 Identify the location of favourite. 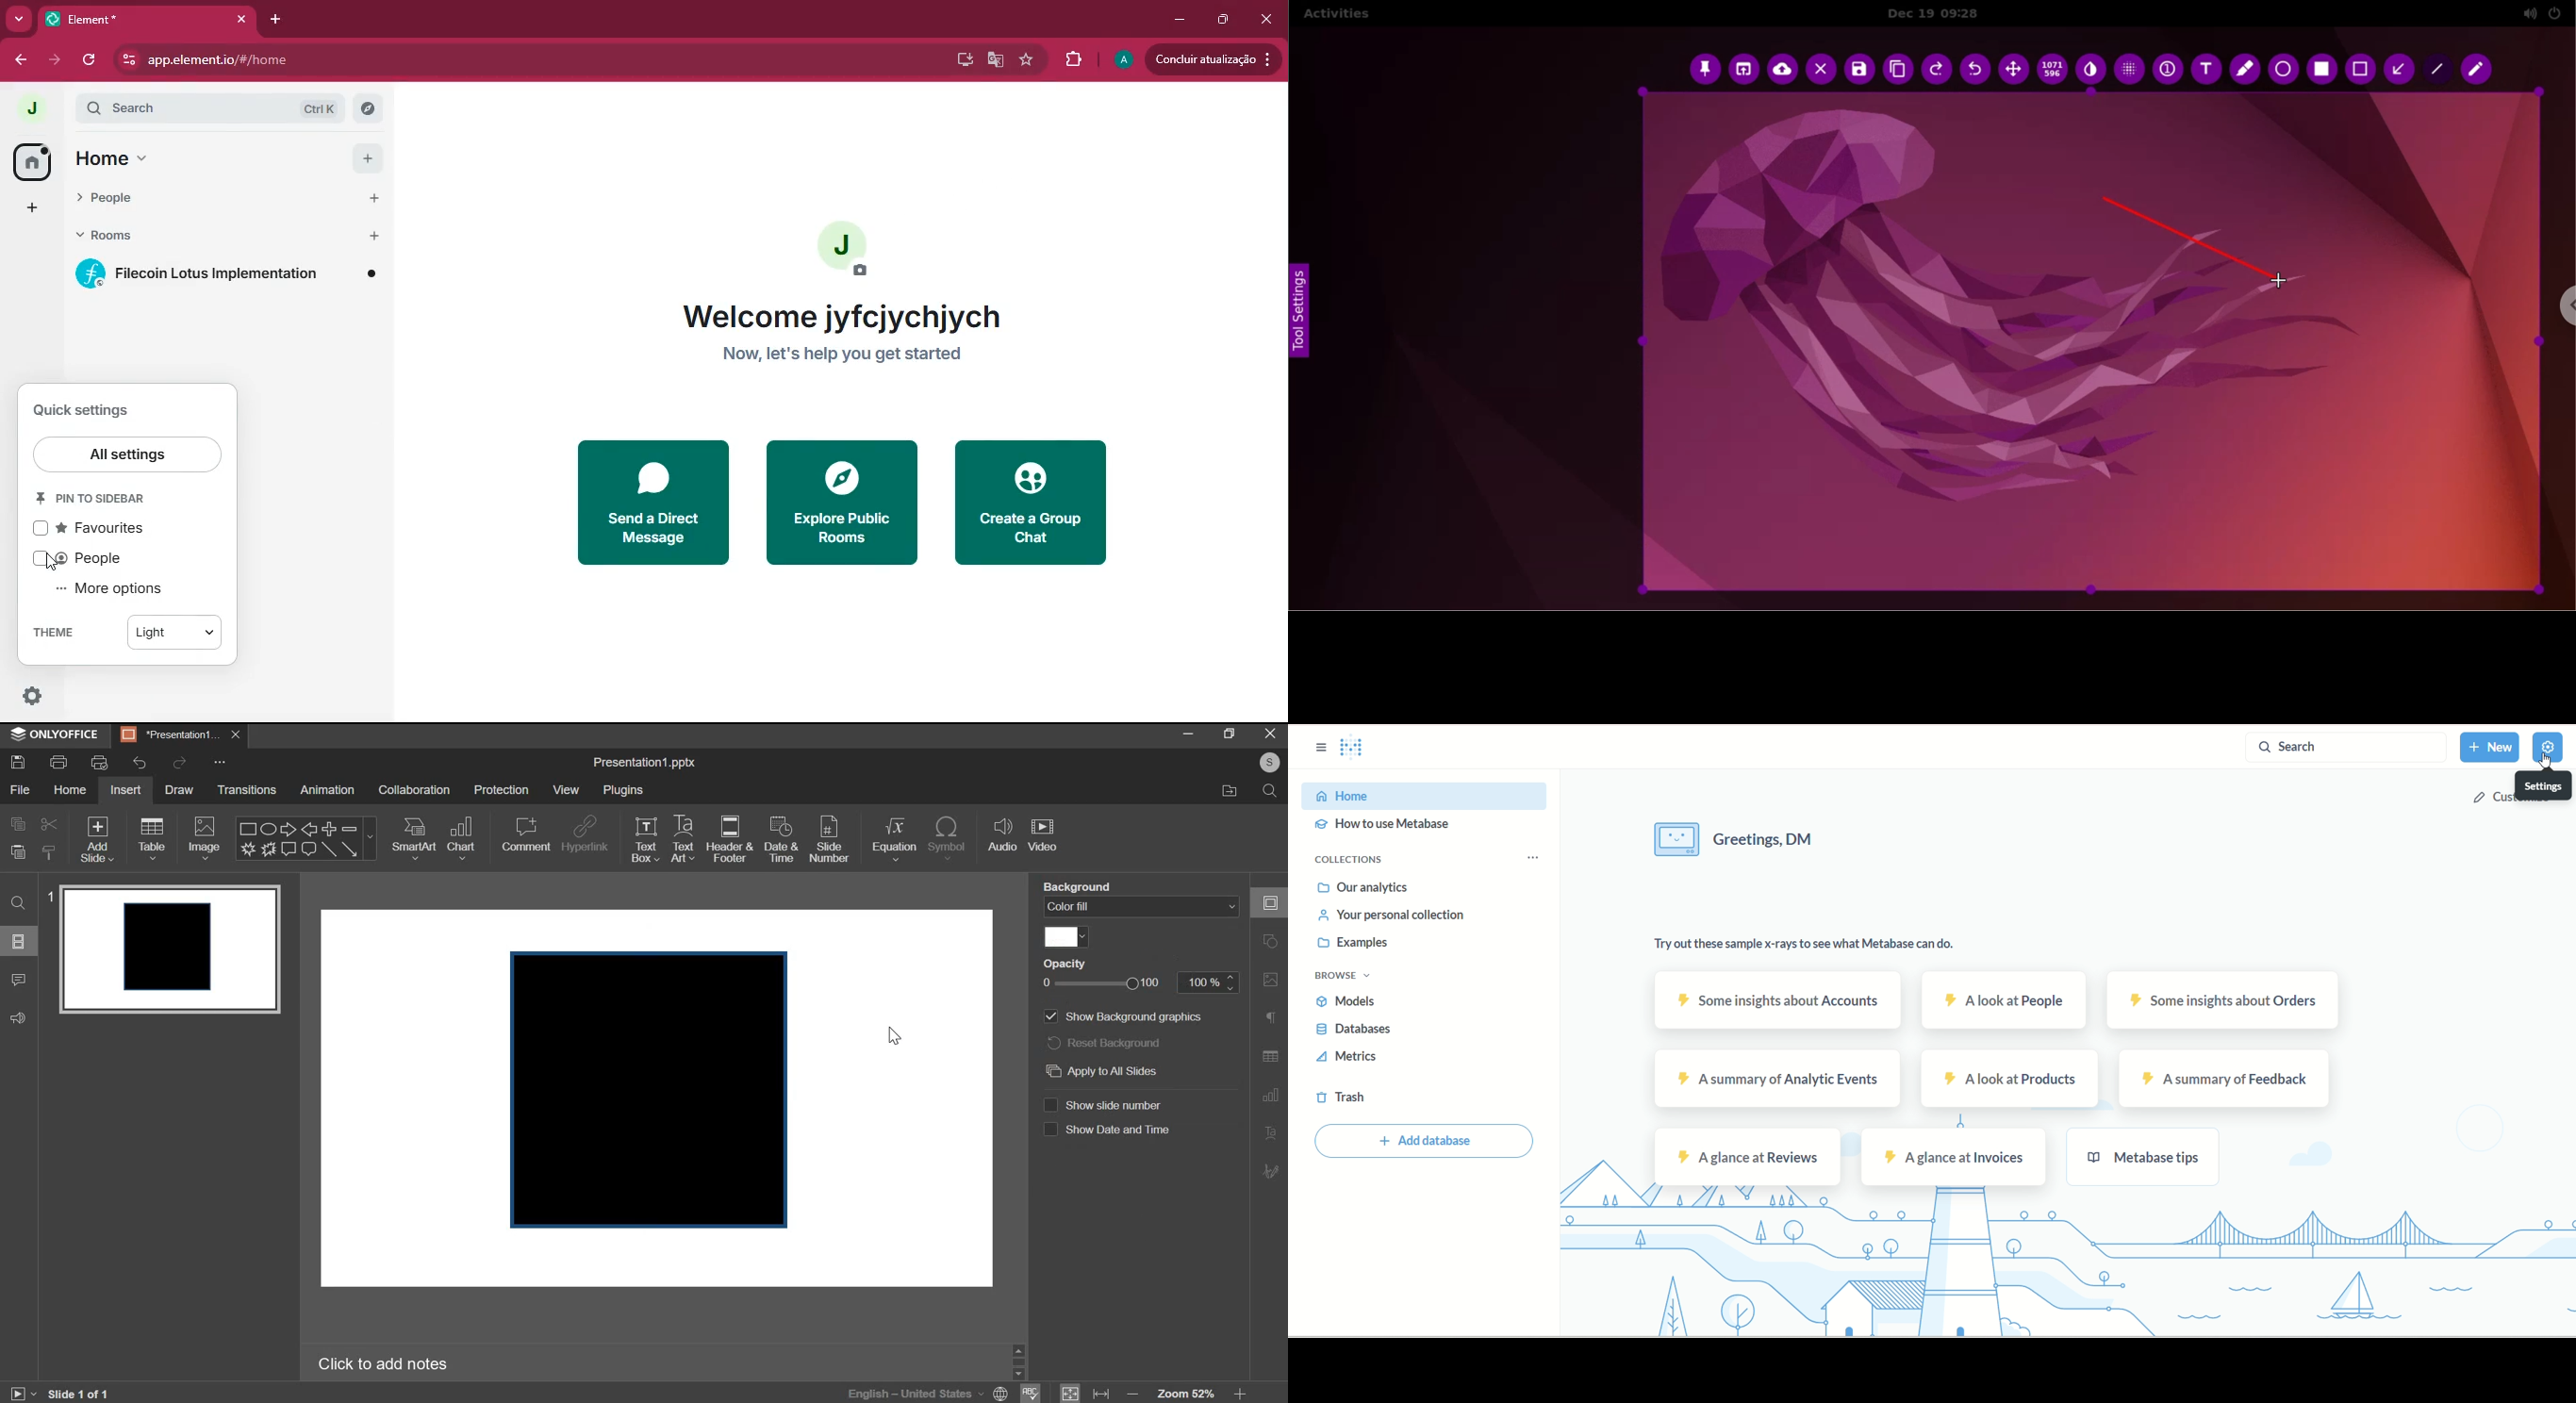
(1025, 58).